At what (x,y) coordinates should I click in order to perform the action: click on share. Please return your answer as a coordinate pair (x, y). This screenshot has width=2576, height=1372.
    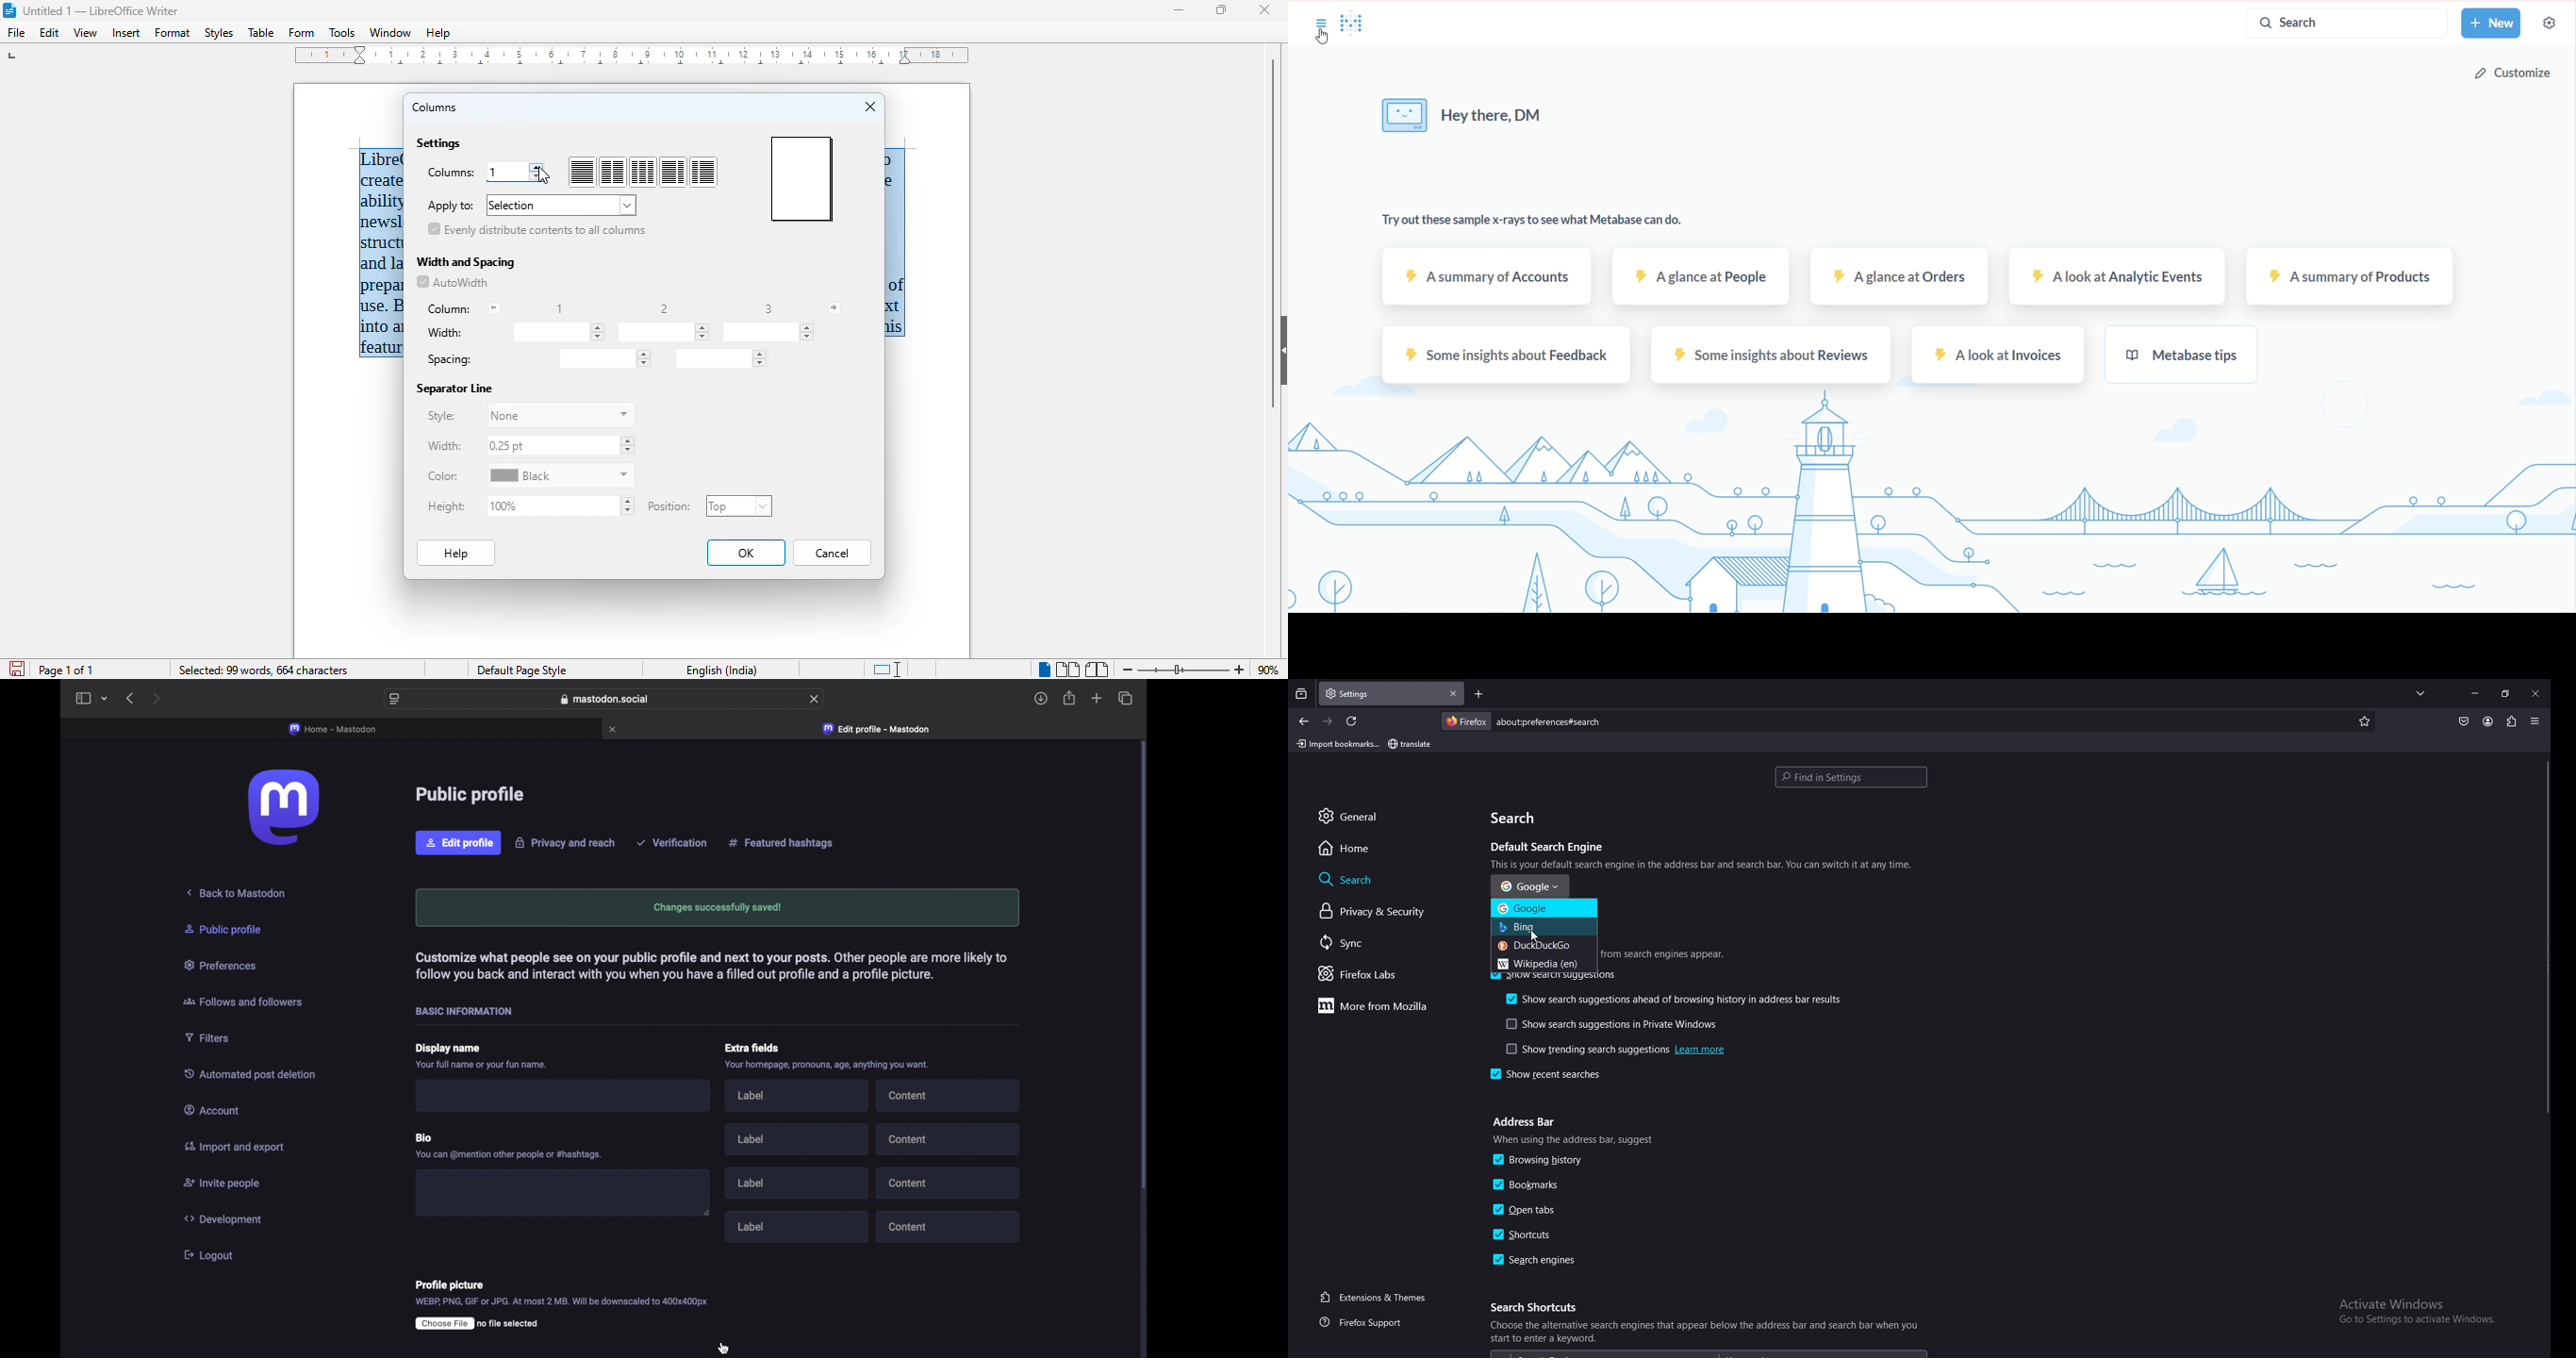
    Looking at the image, I should click on (1070, 698).